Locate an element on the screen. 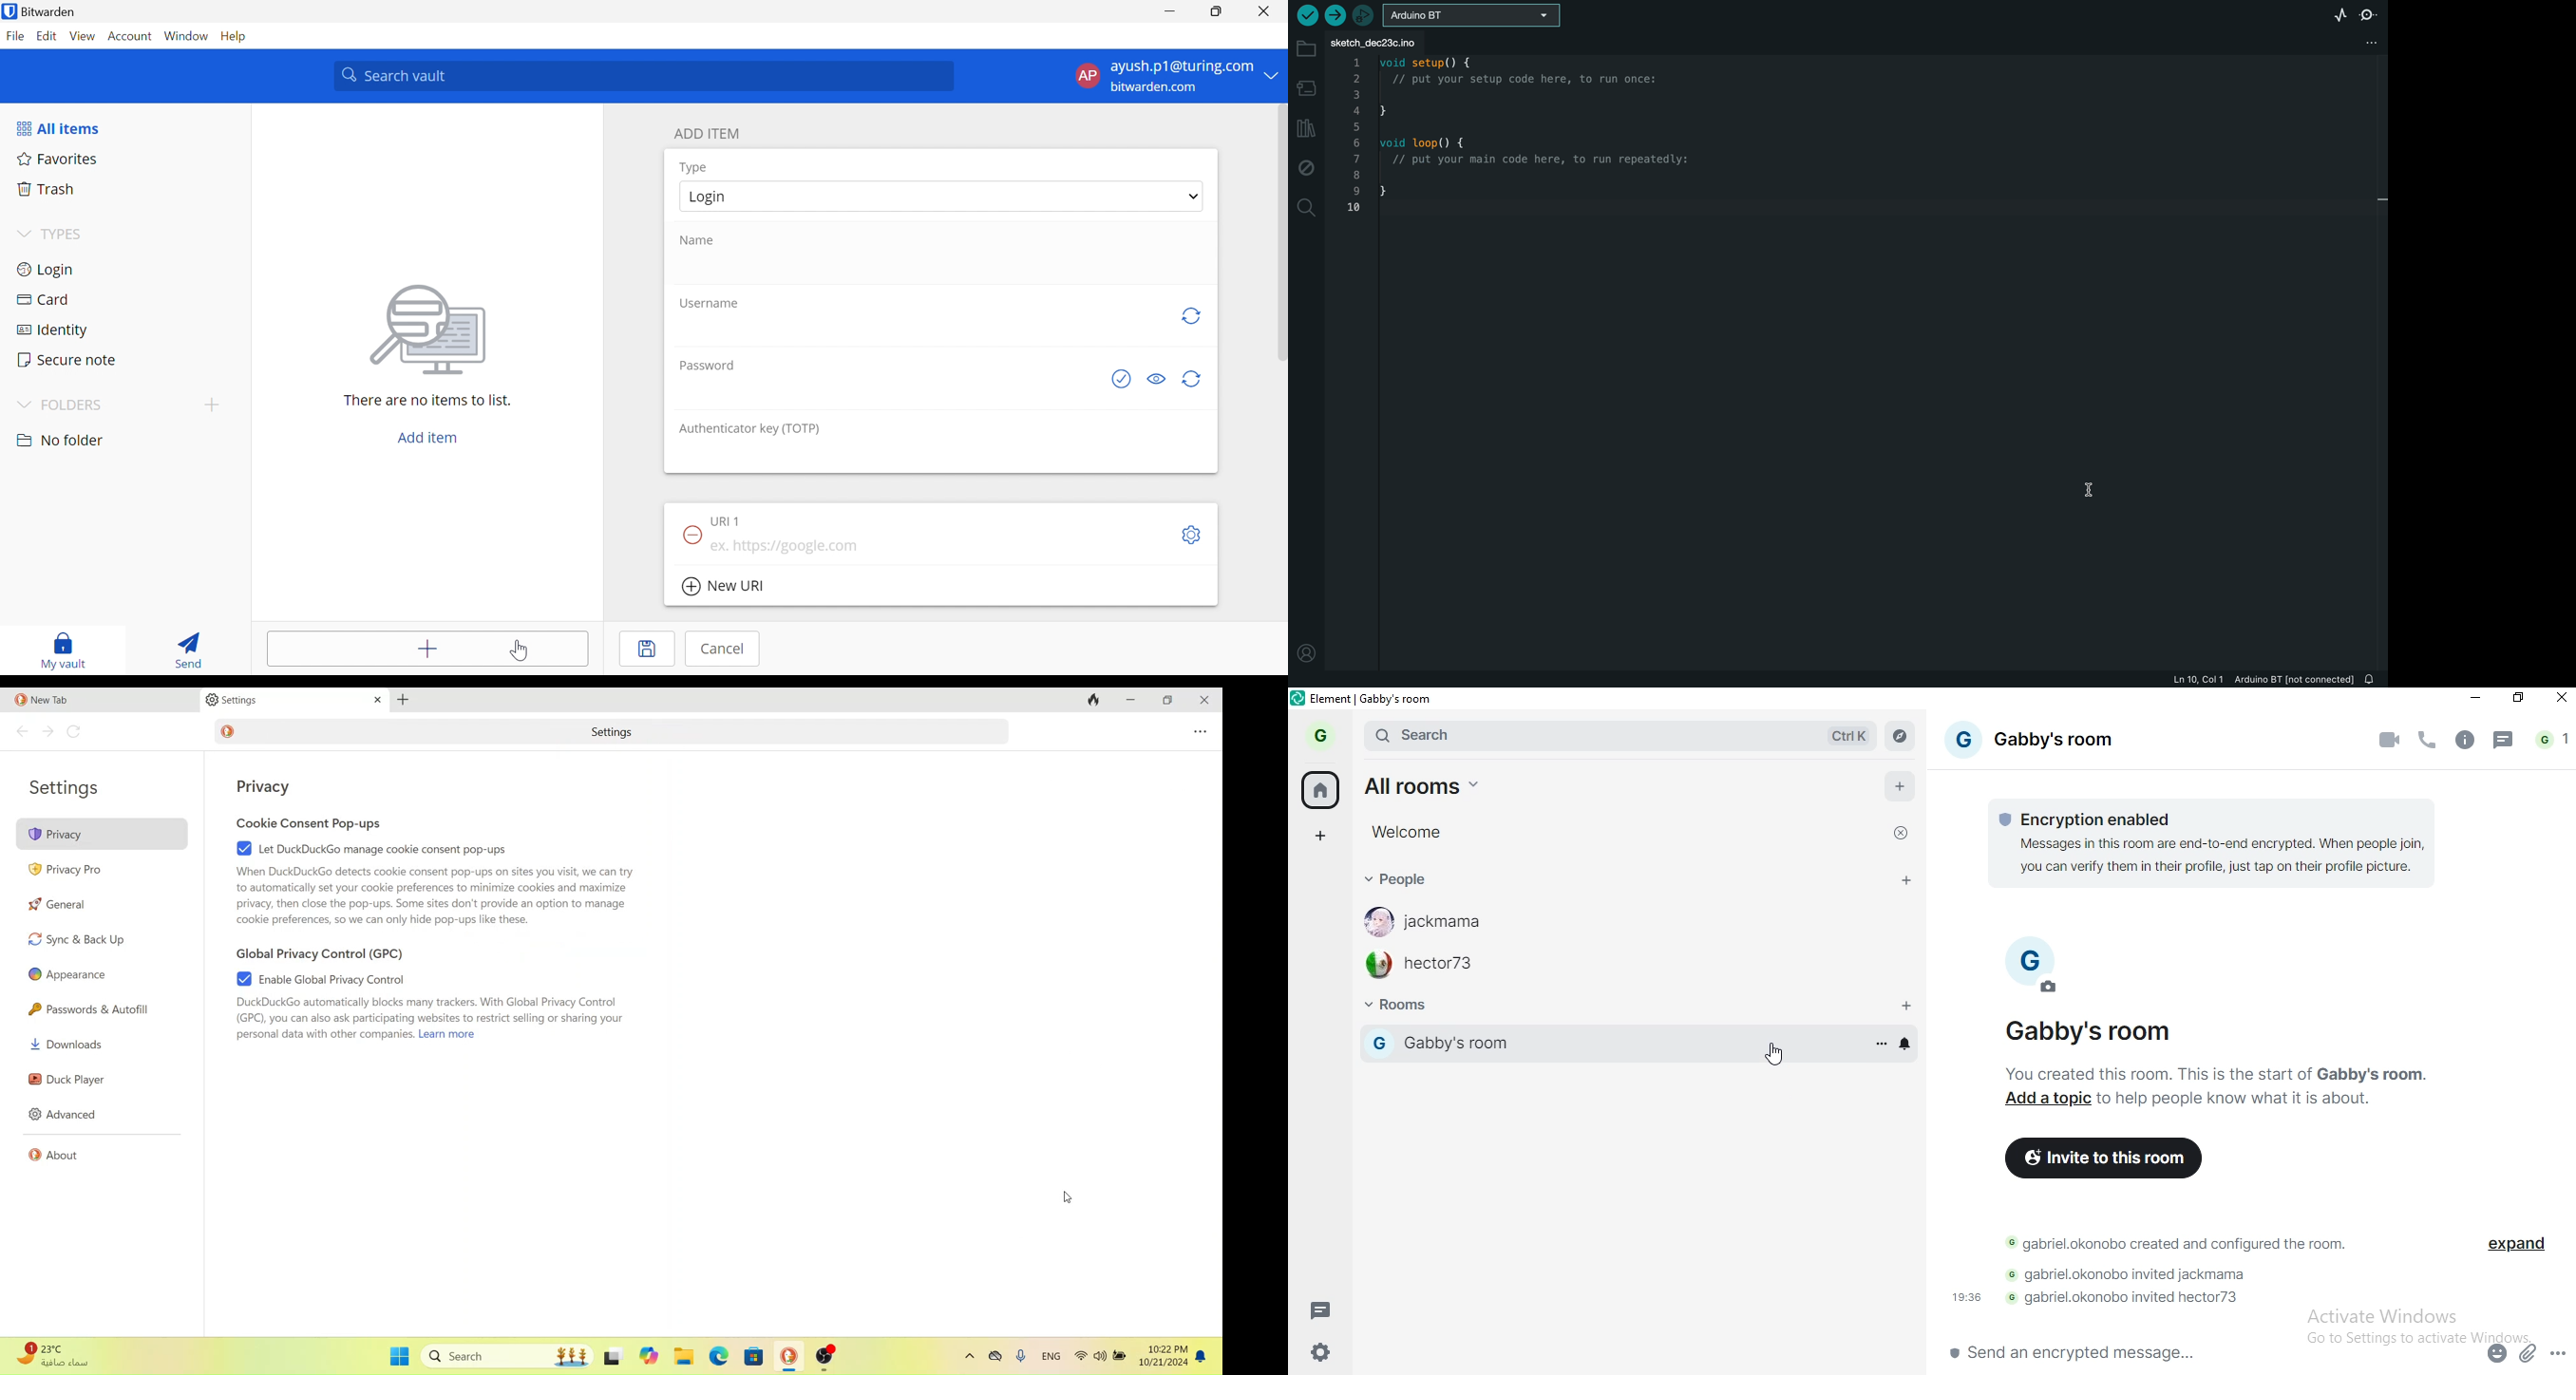 Image resolution: width=2576 pixels, height=1400 pixels. Name is located at coordinates (699, 242).